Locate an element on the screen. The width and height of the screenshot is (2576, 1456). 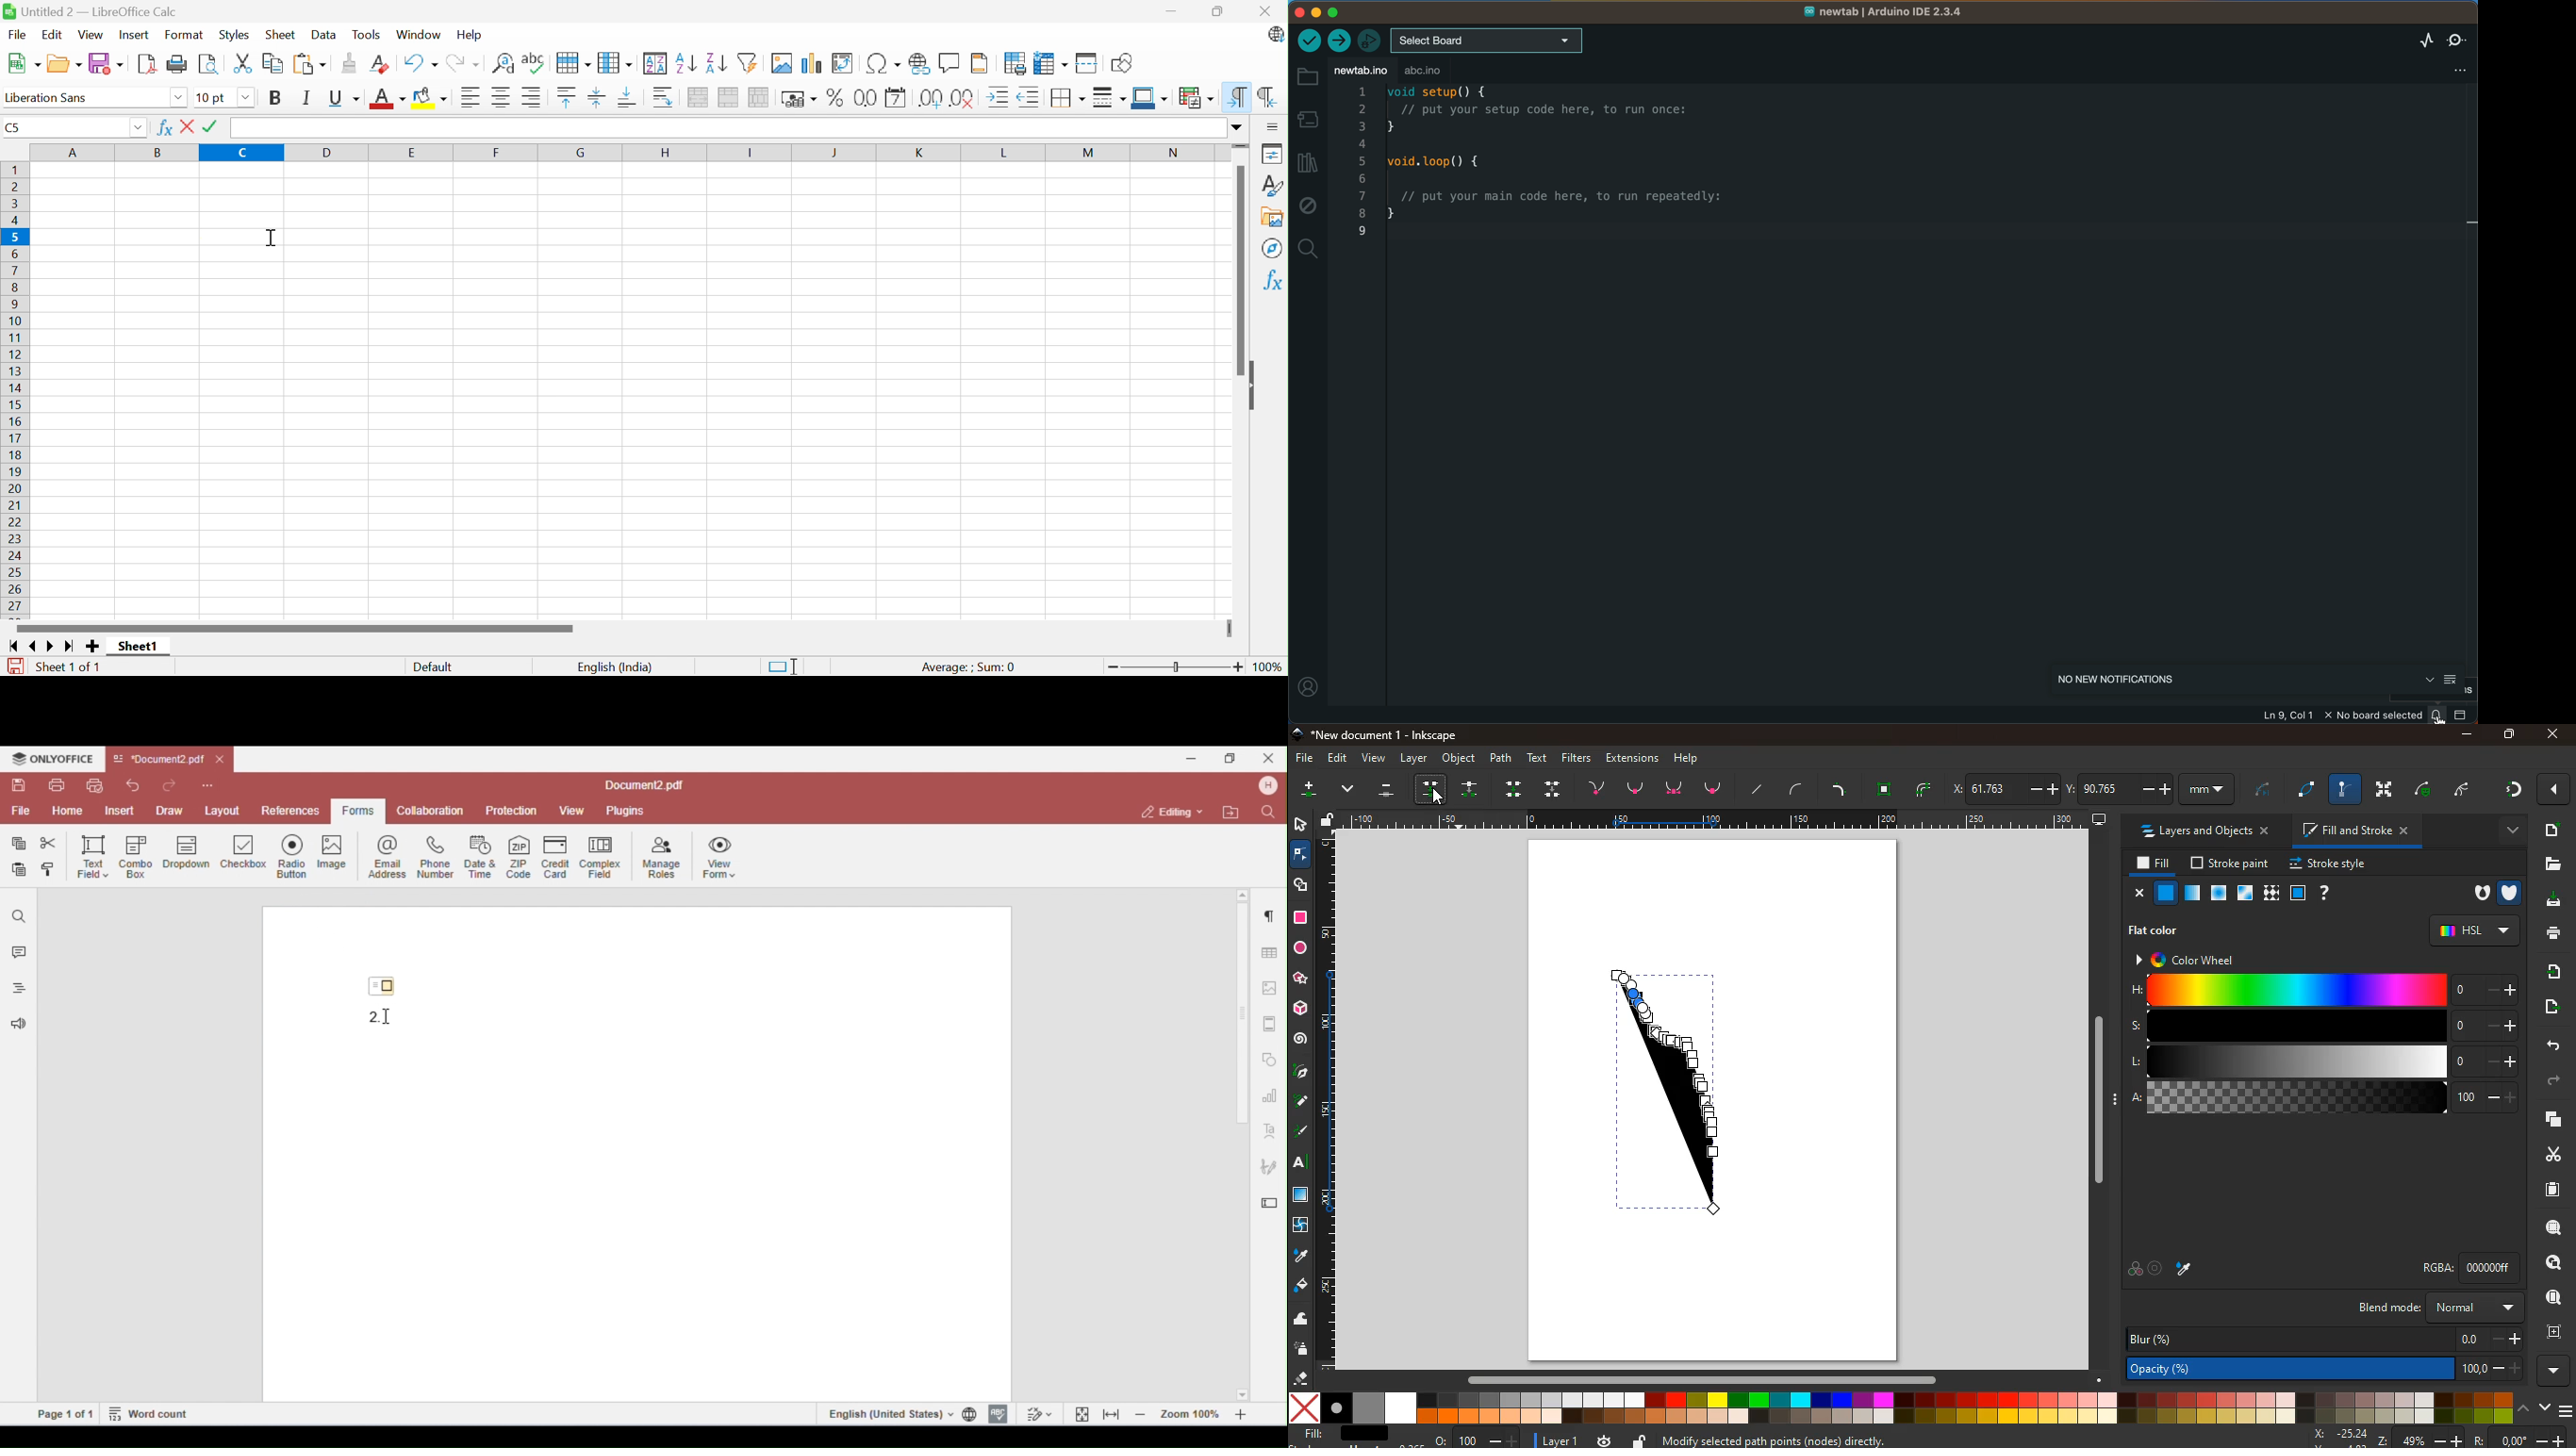
Drop down is located at coordinates (137, 129).